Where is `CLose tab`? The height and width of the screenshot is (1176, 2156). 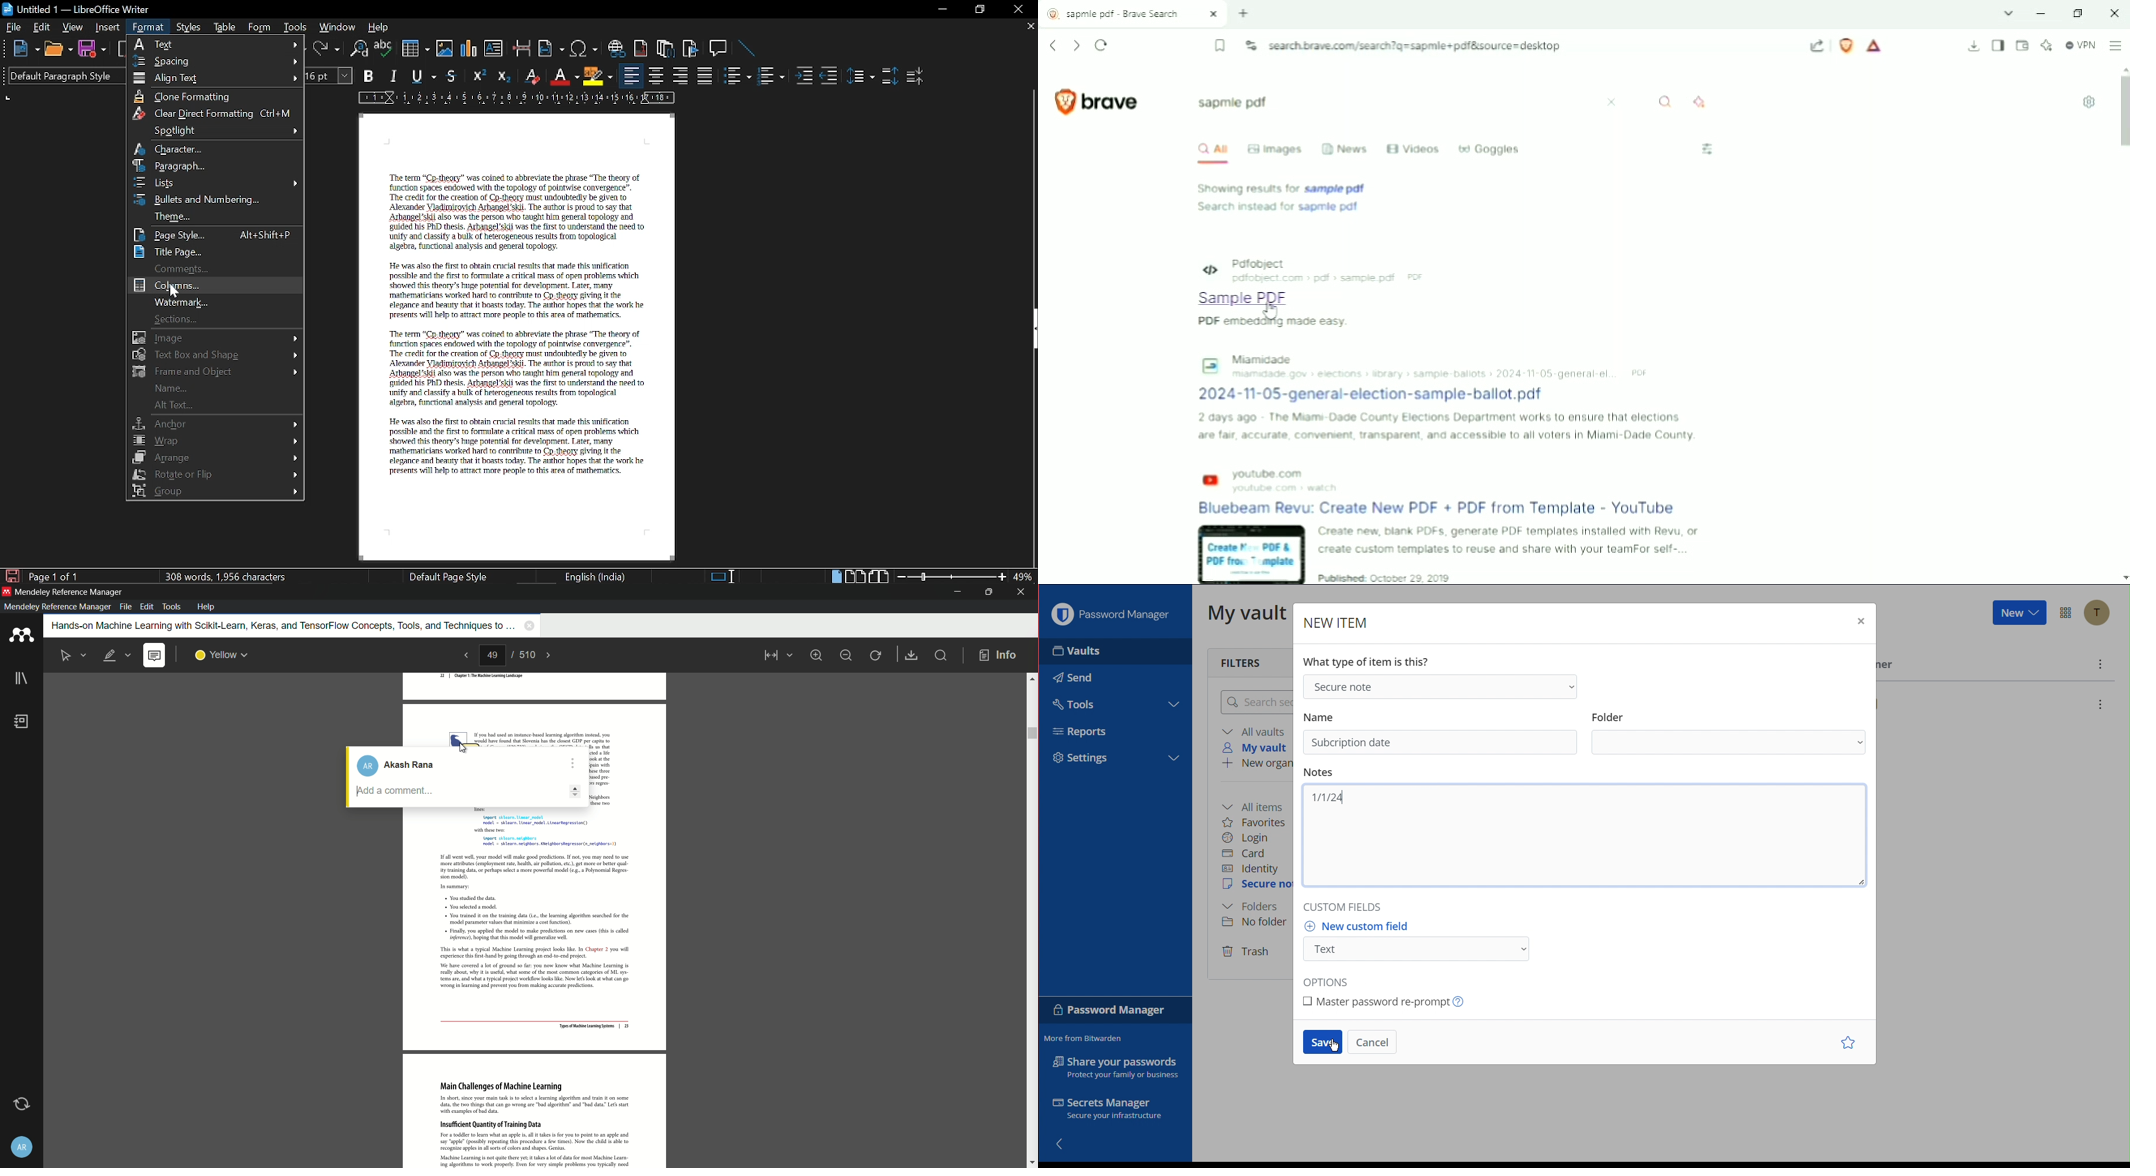 CLose tab is located at coordinates (1030, 26).